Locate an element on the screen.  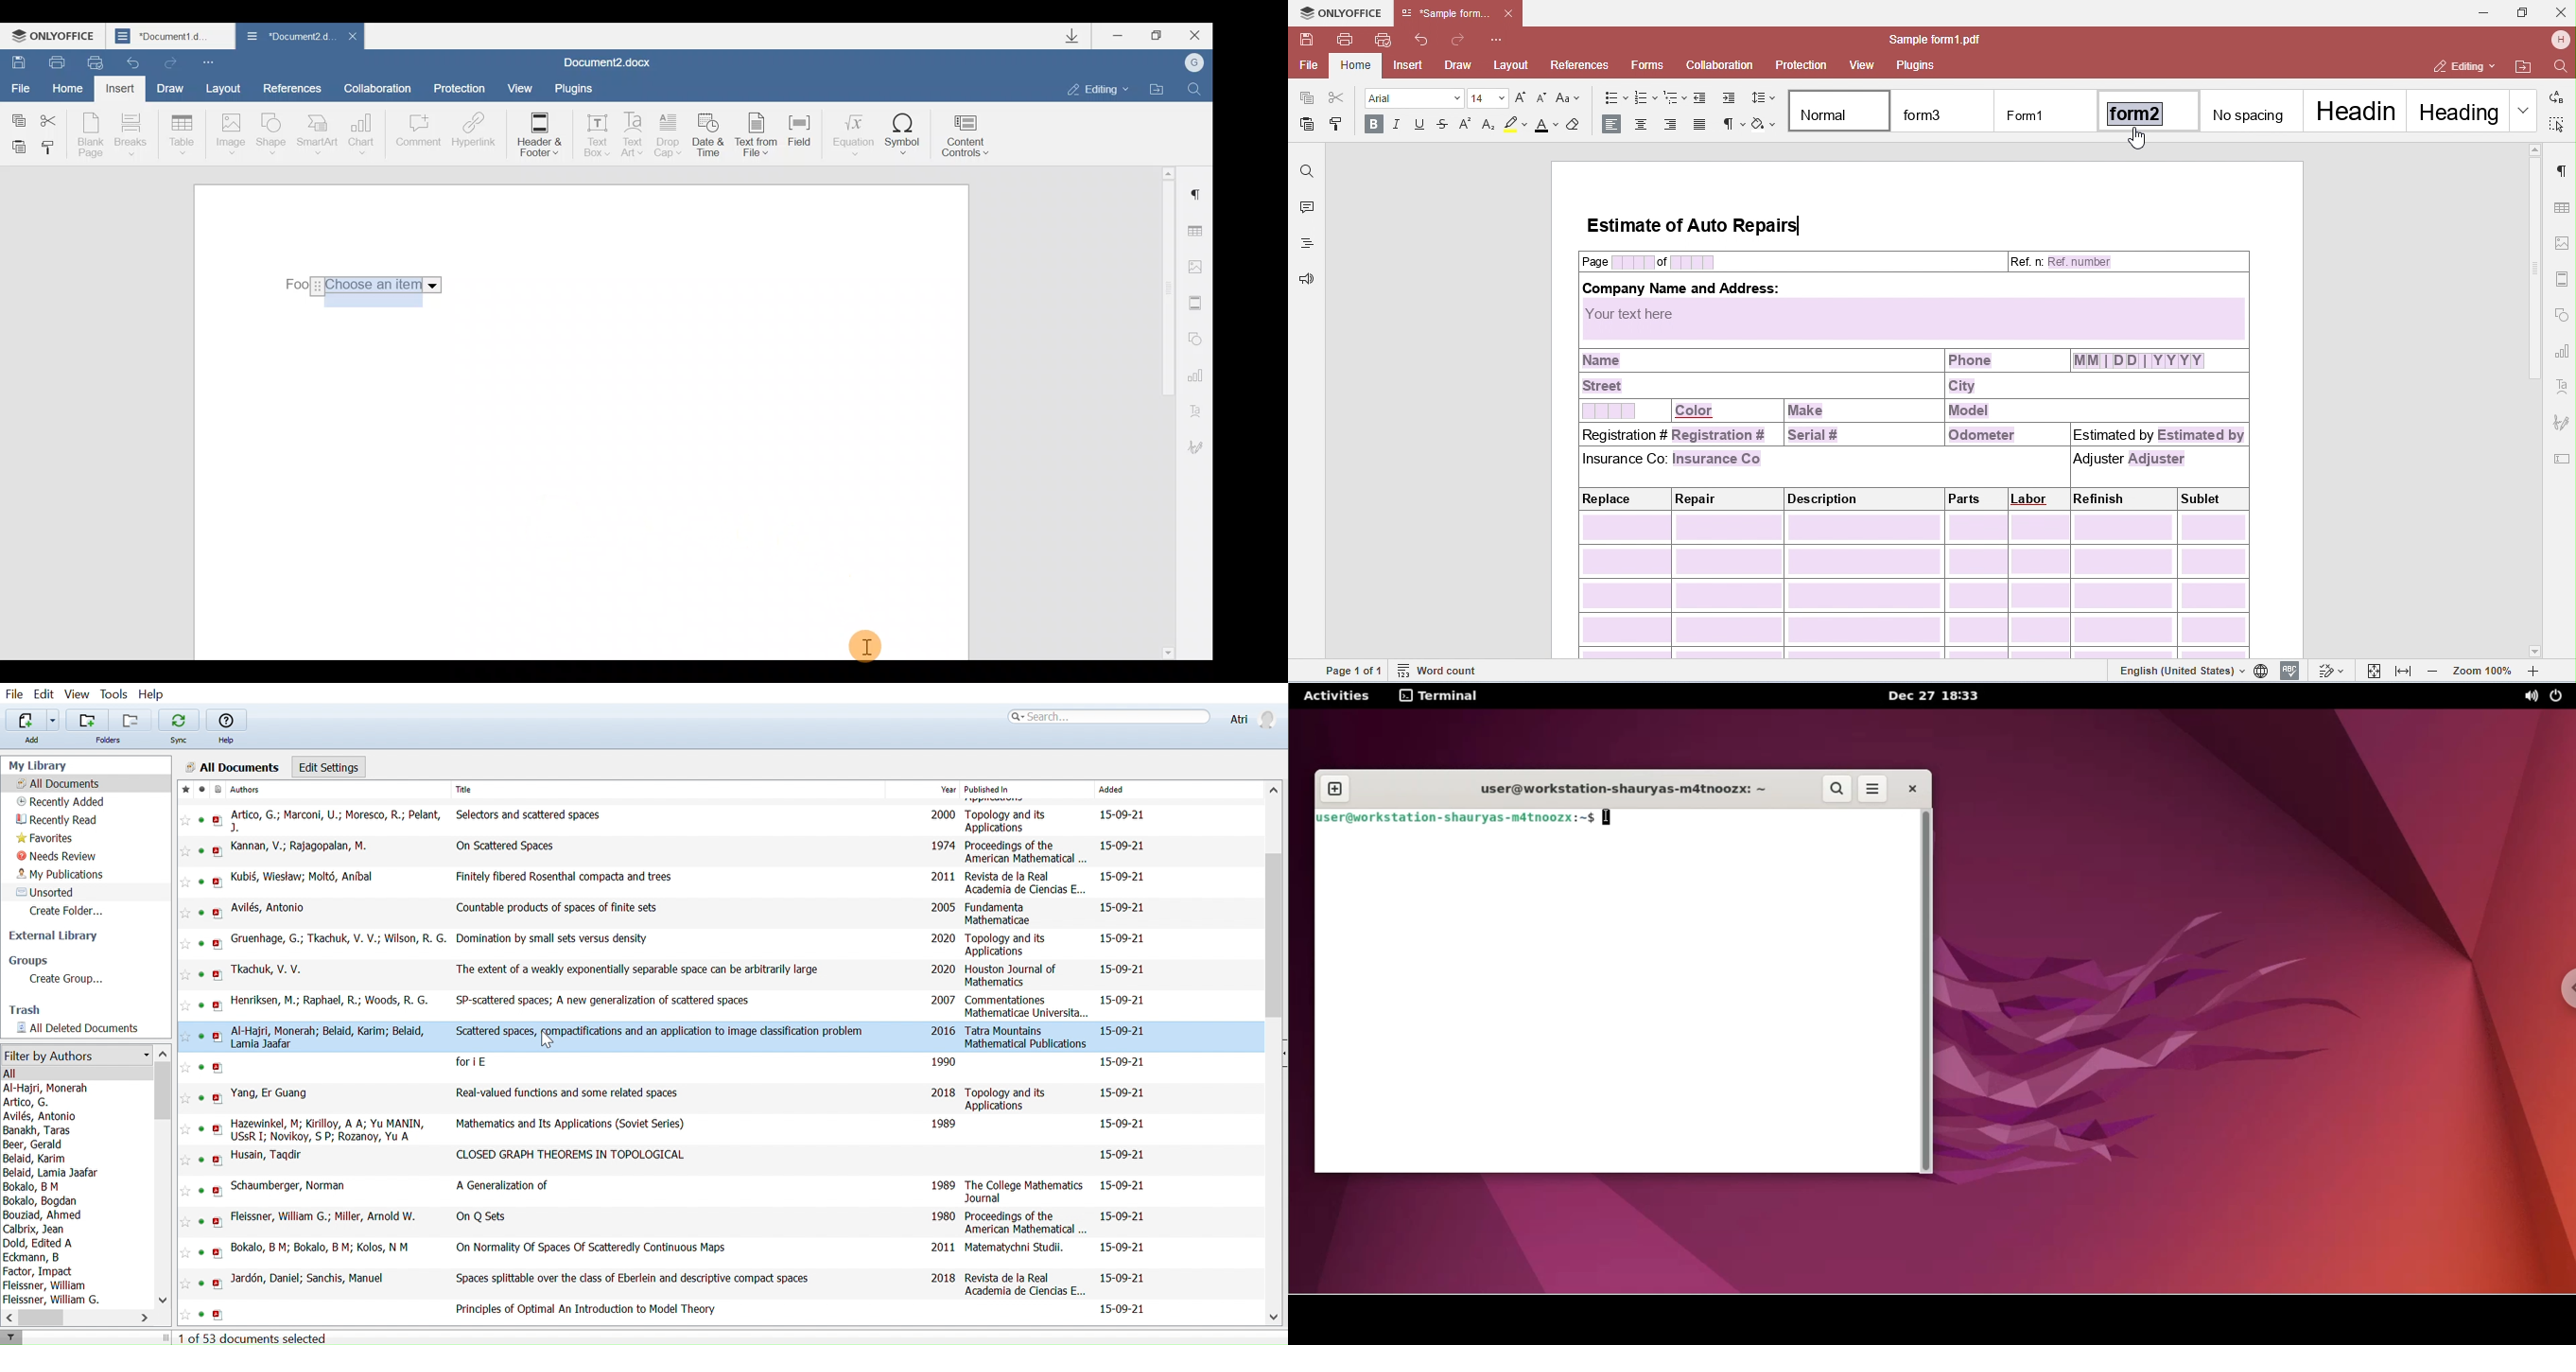
2018 is located at coordinates (943, 1279).